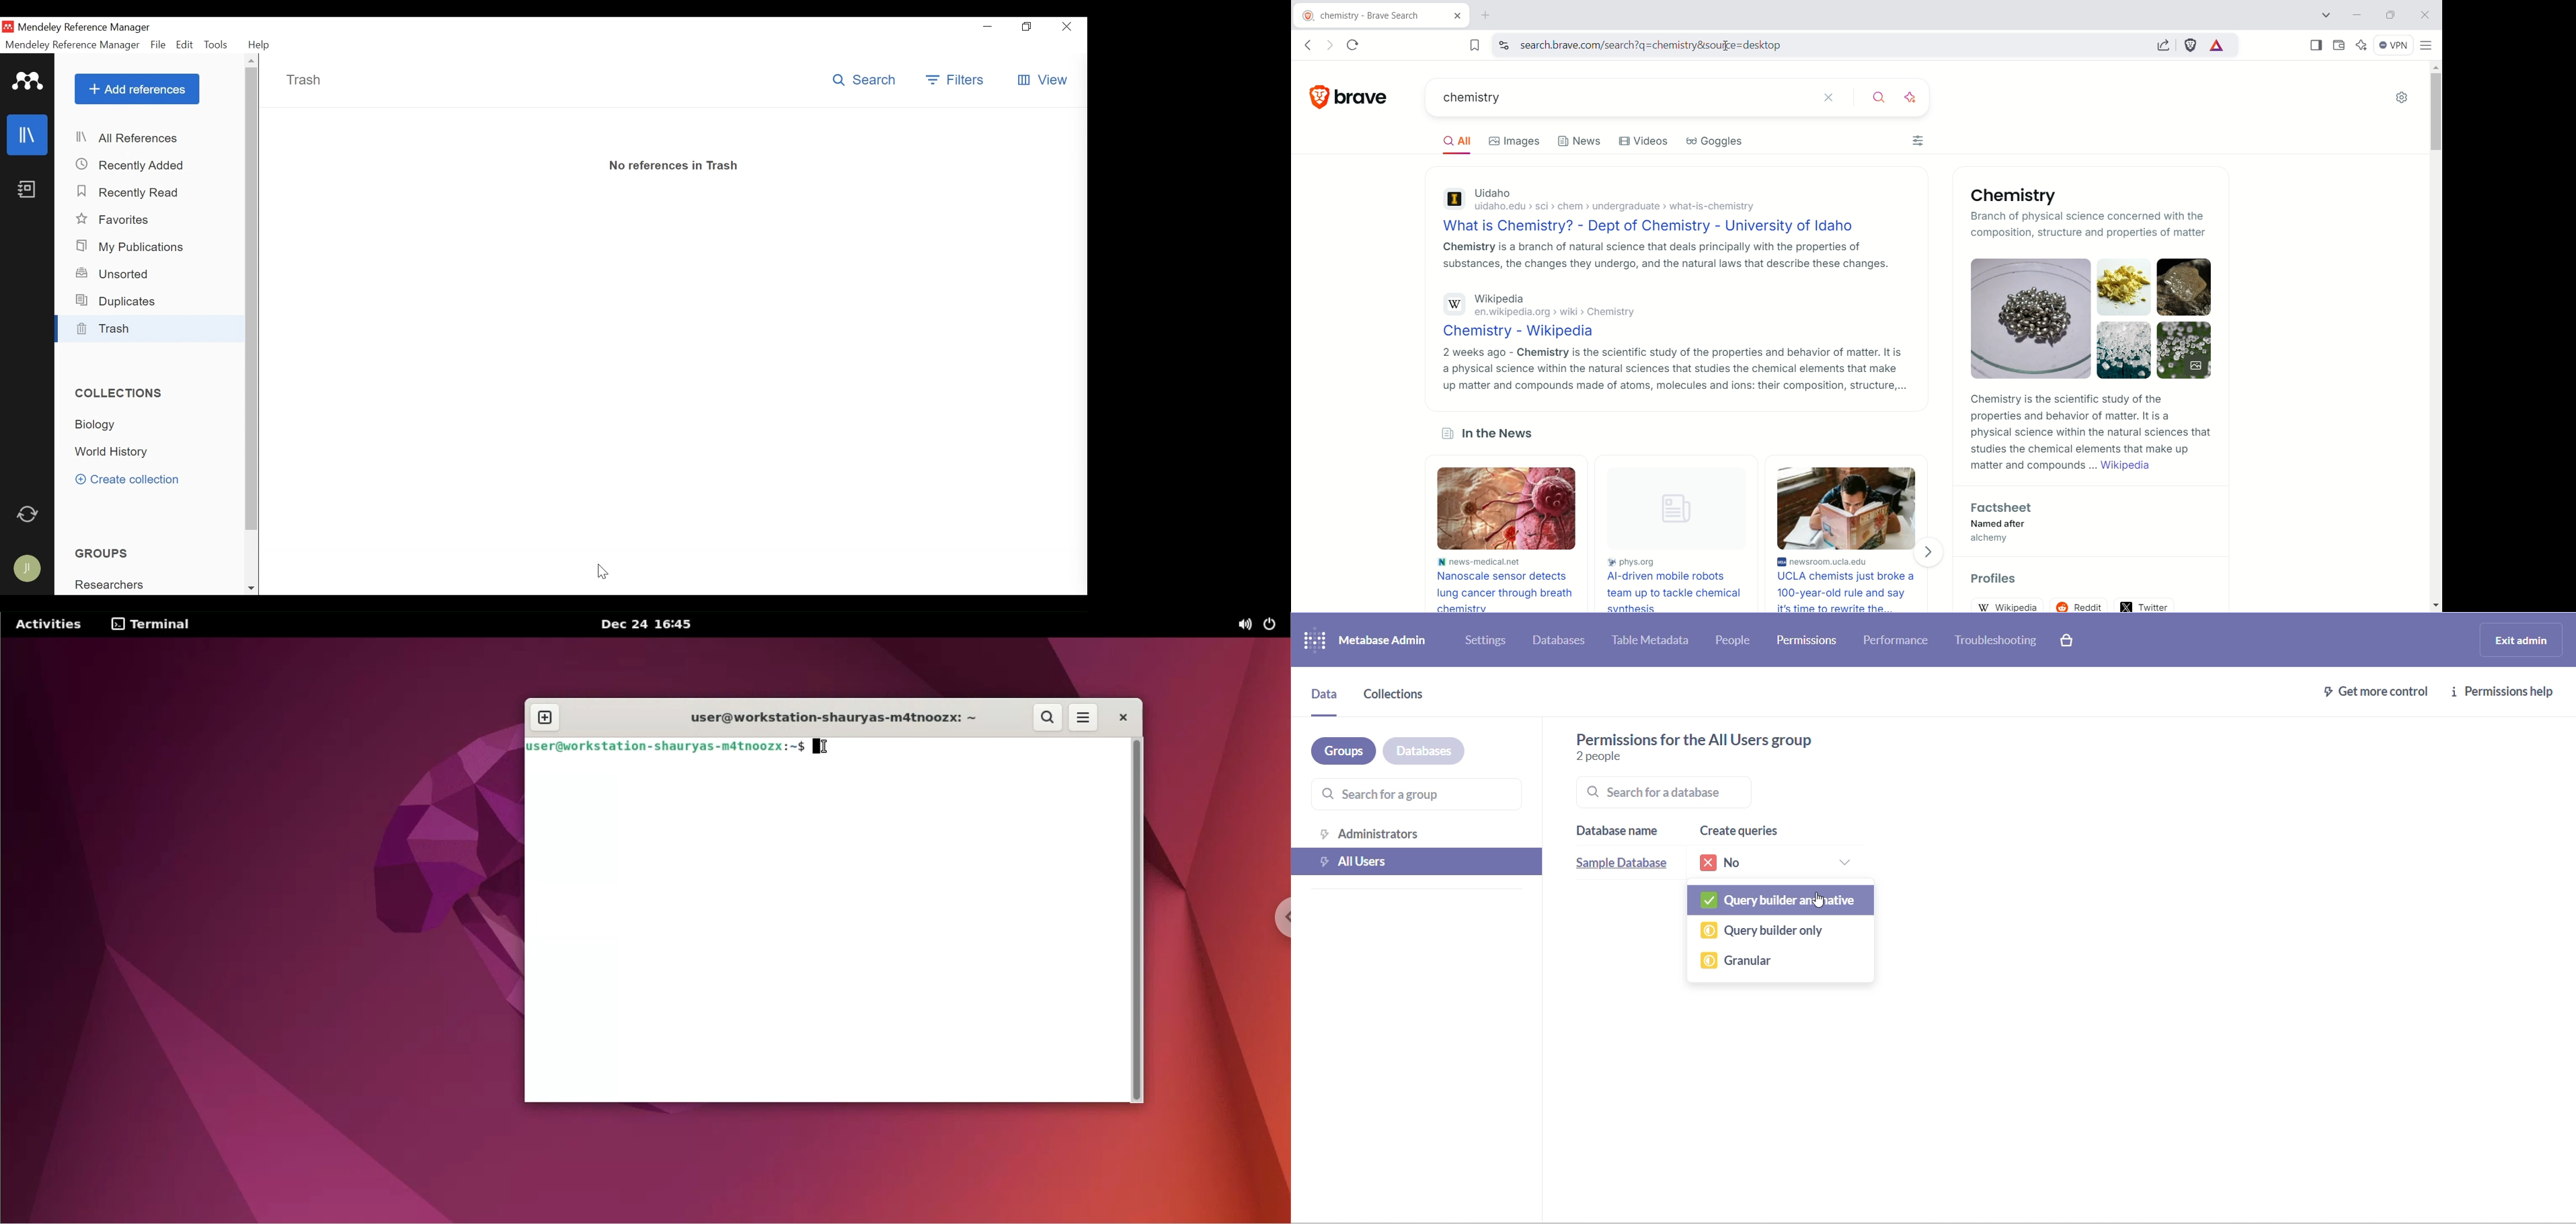  I want to click on Ibeam cursor, so click(1732, 47).